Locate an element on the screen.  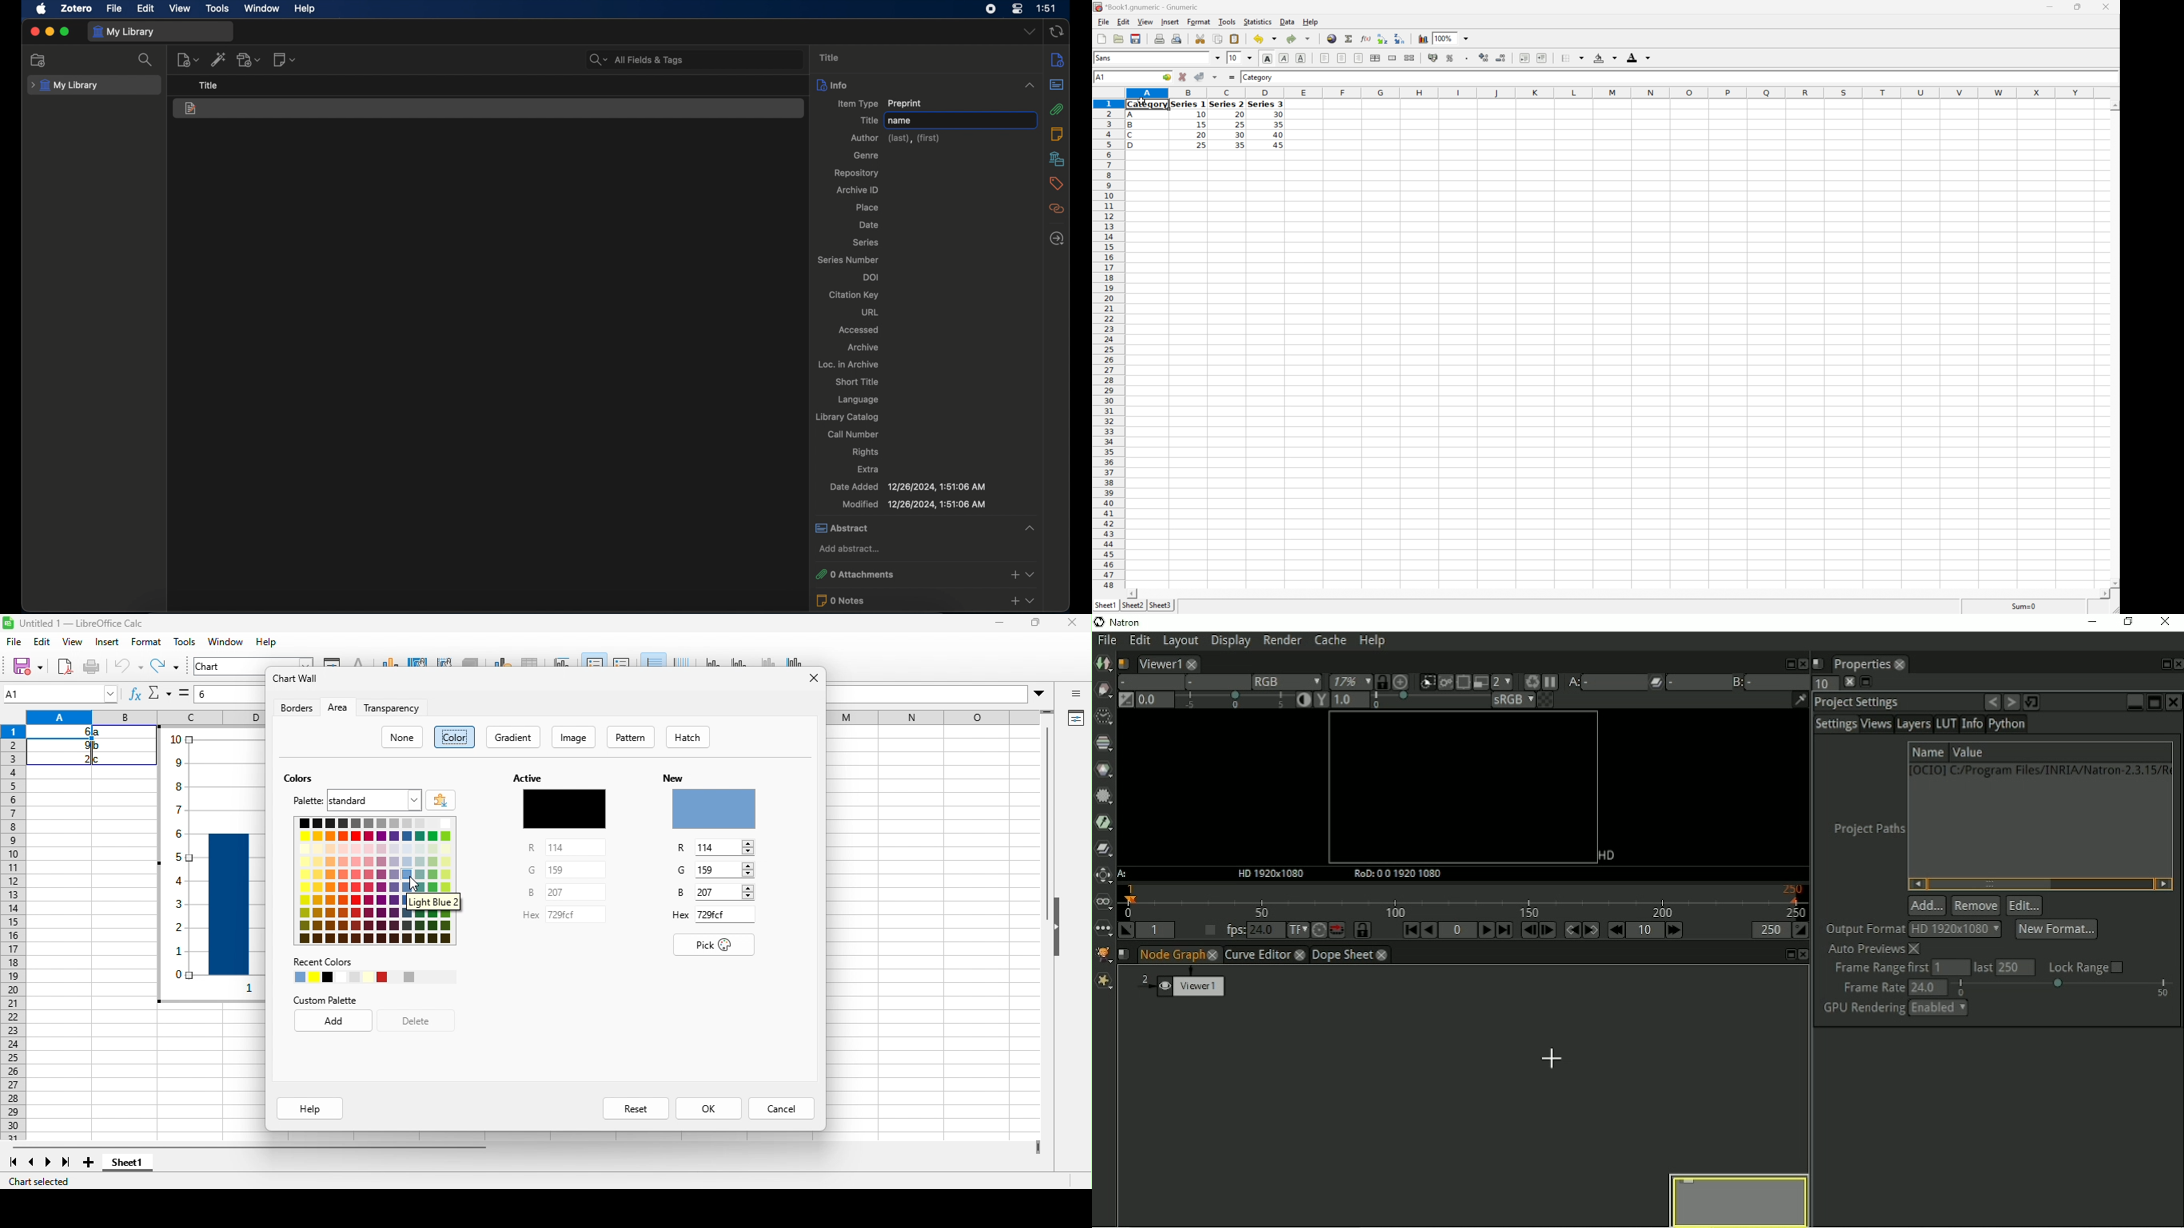
view is located at coordinates (180, 9).